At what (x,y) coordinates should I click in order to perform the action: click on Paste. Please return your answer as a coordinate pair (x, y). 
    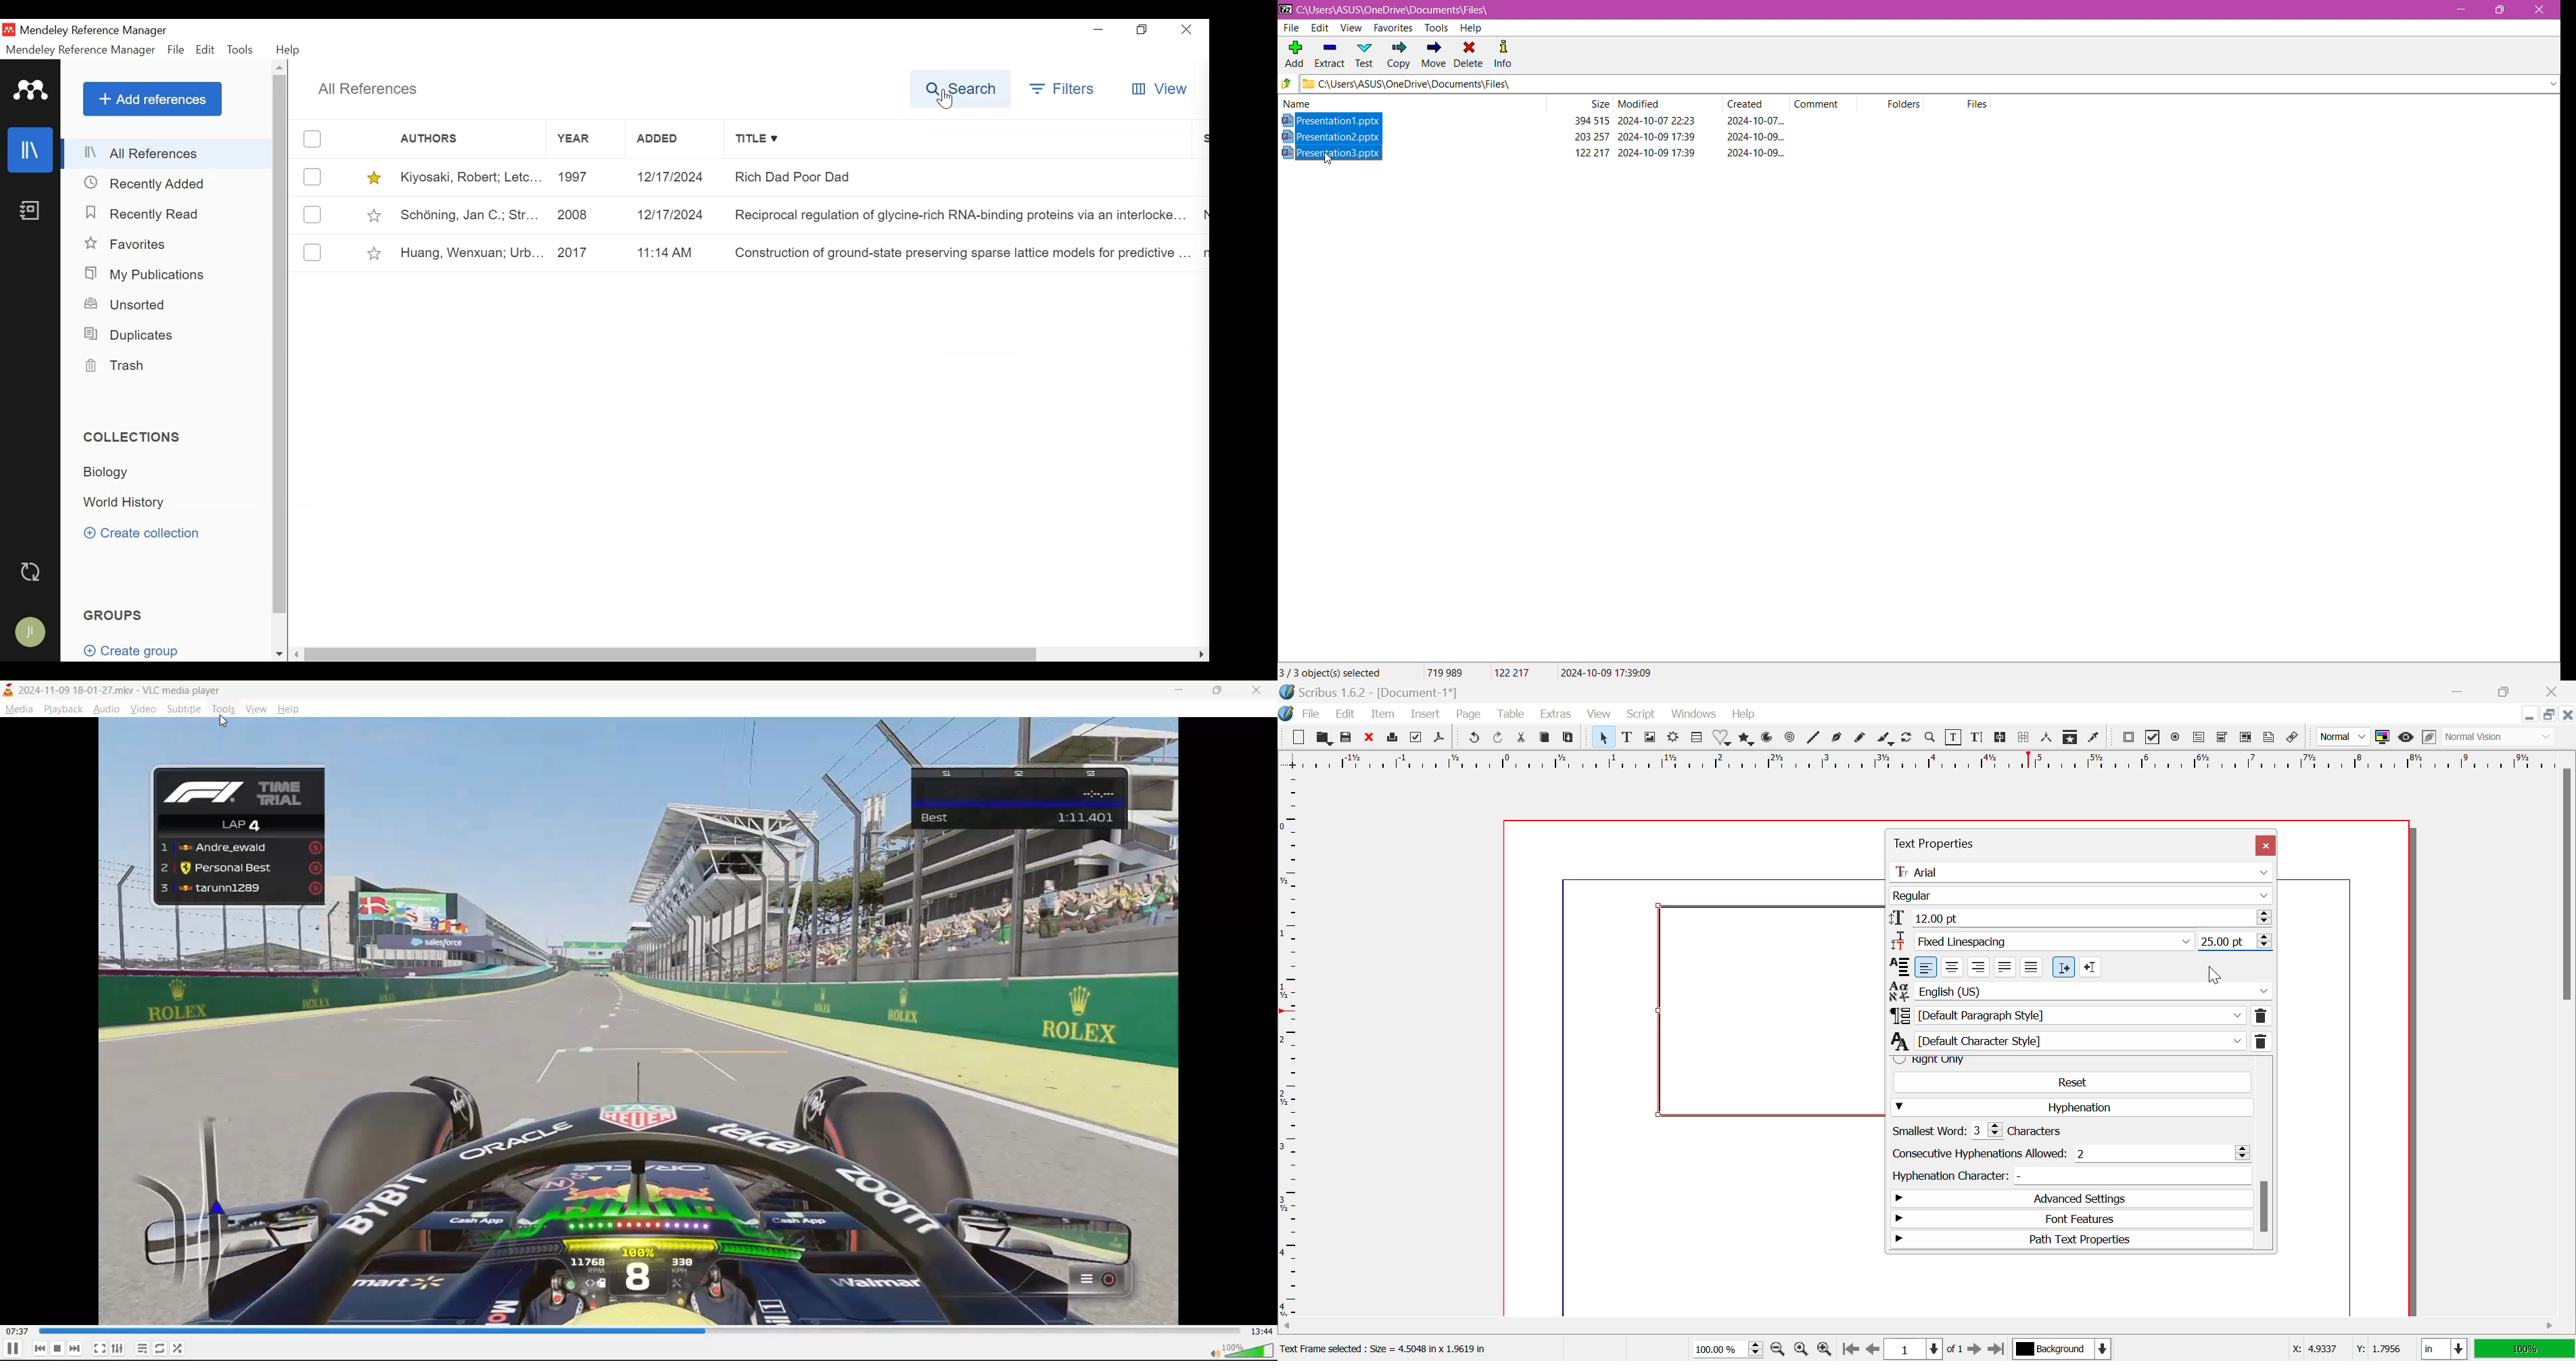
    Looking at the image, I should click on (1569, 739).